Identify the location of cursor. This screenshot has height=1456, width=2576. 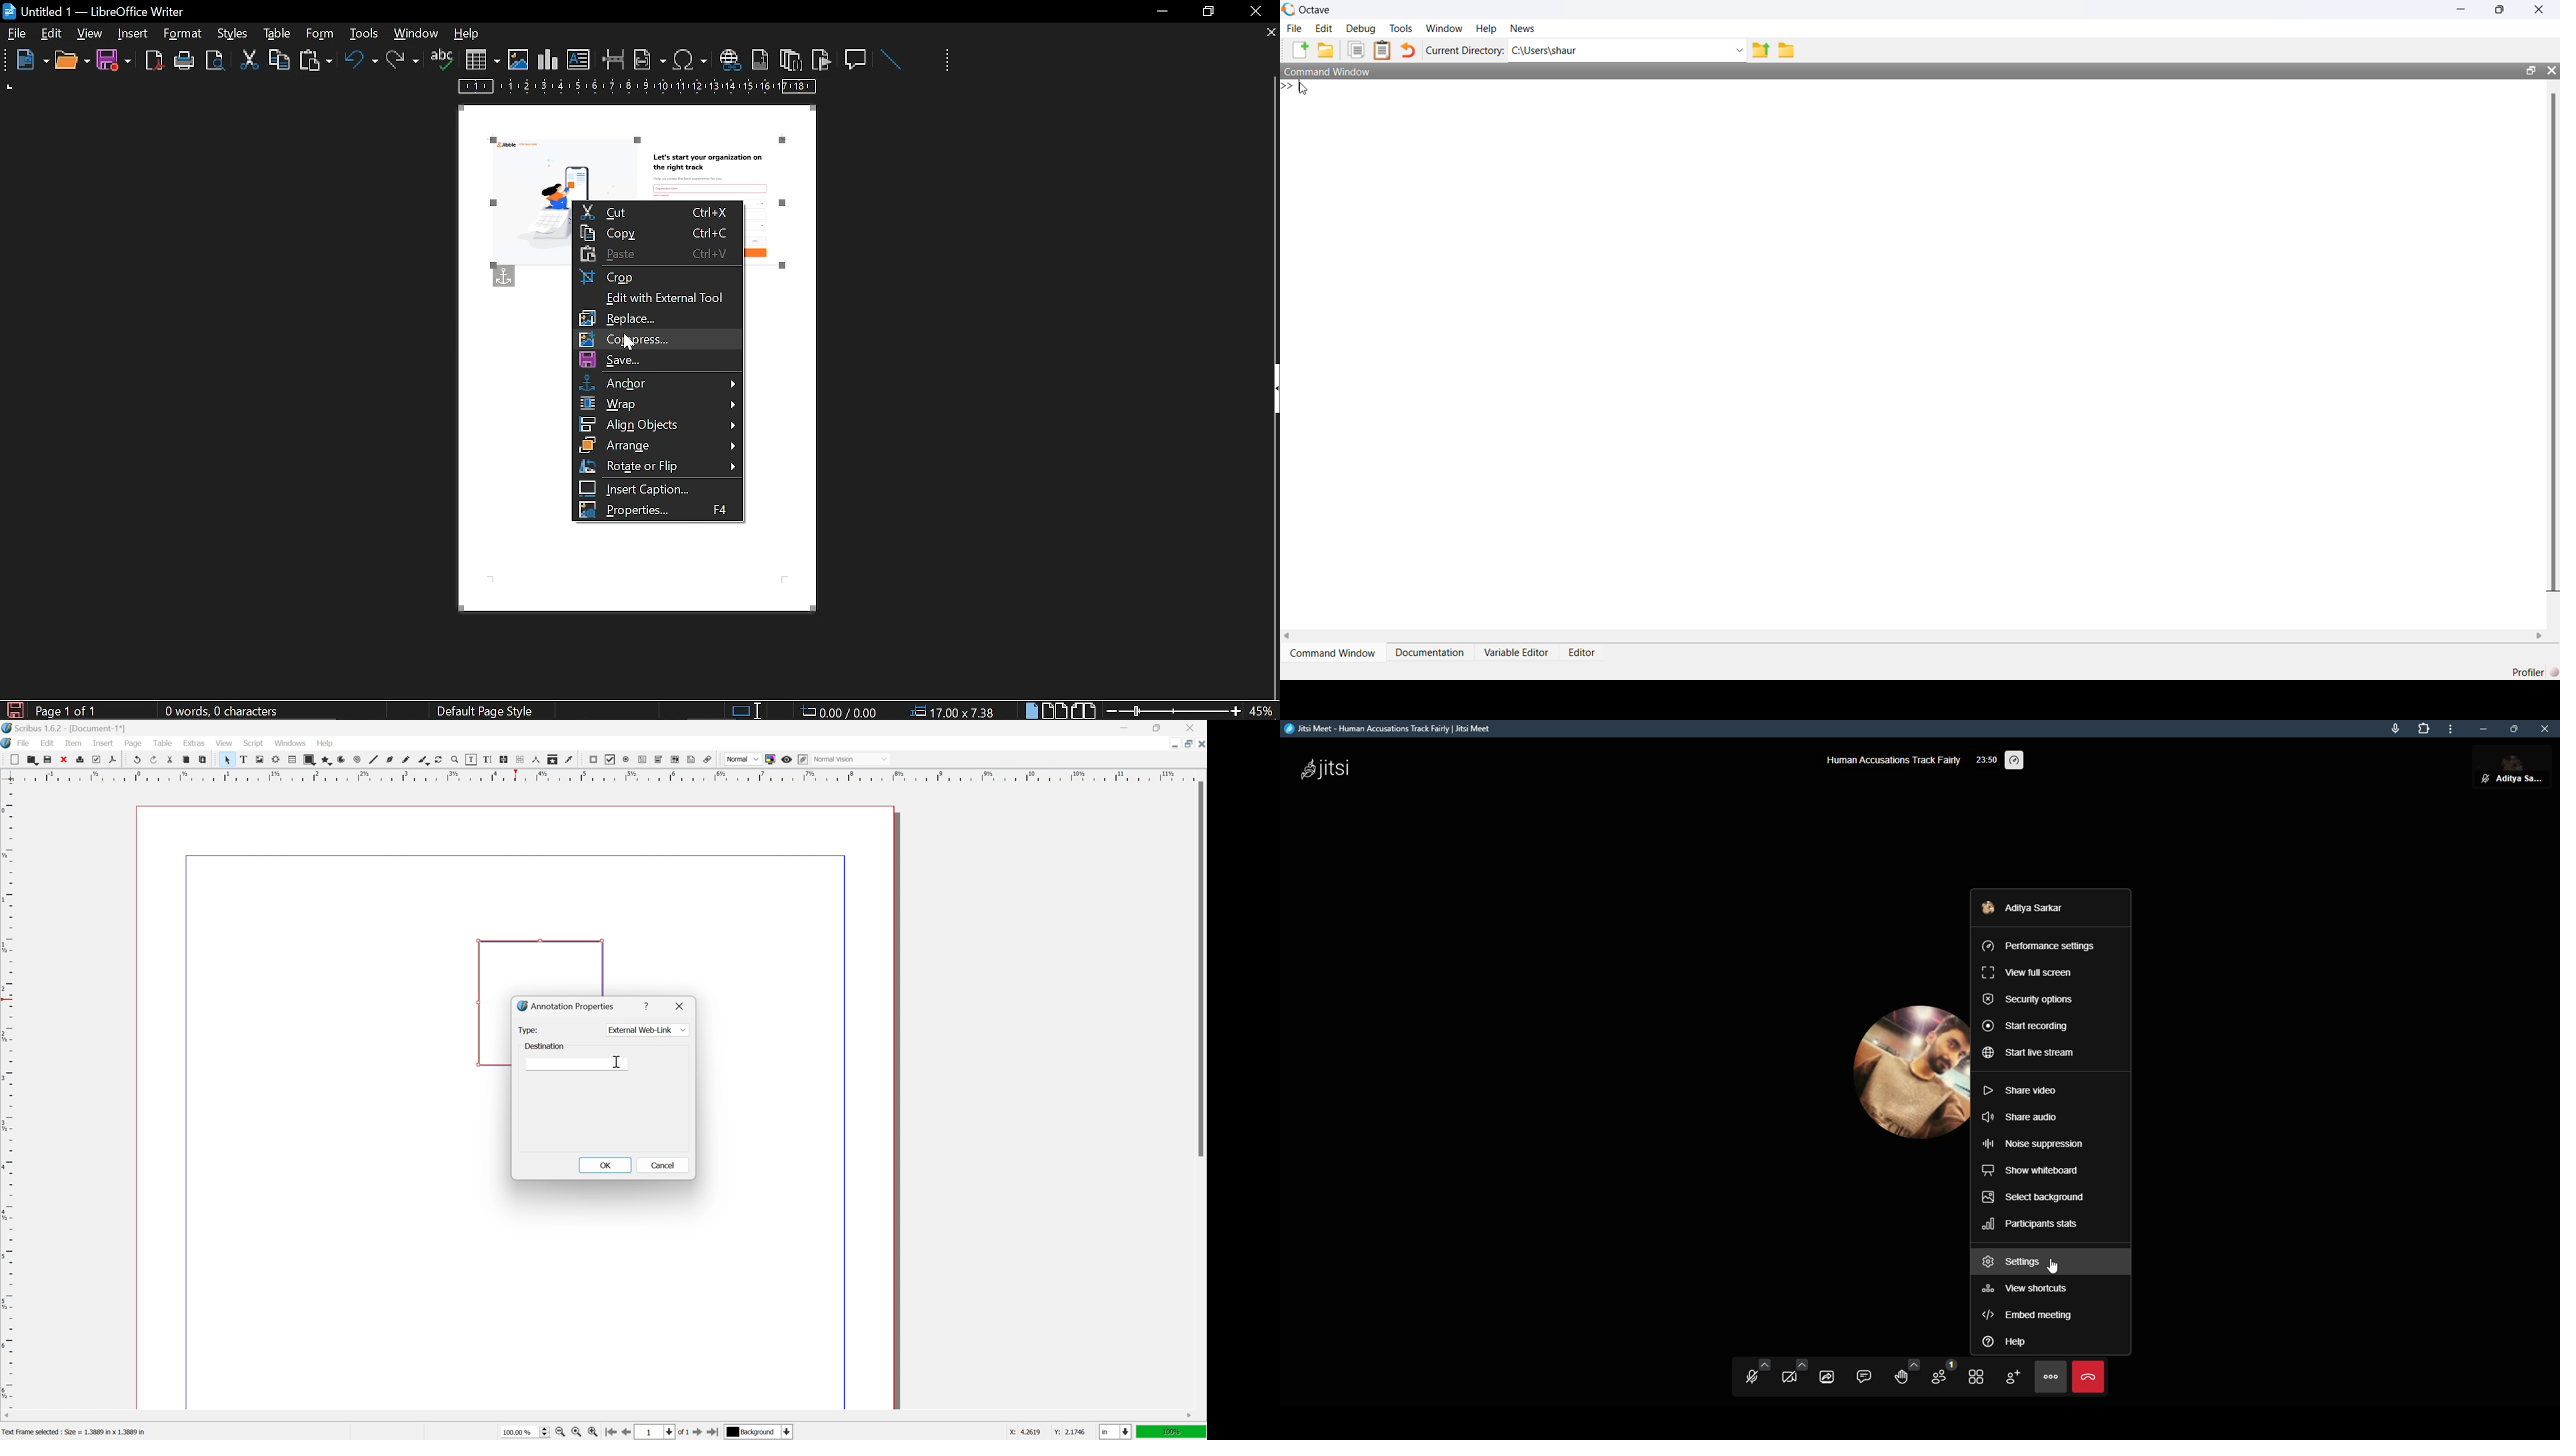
(615, 1059).